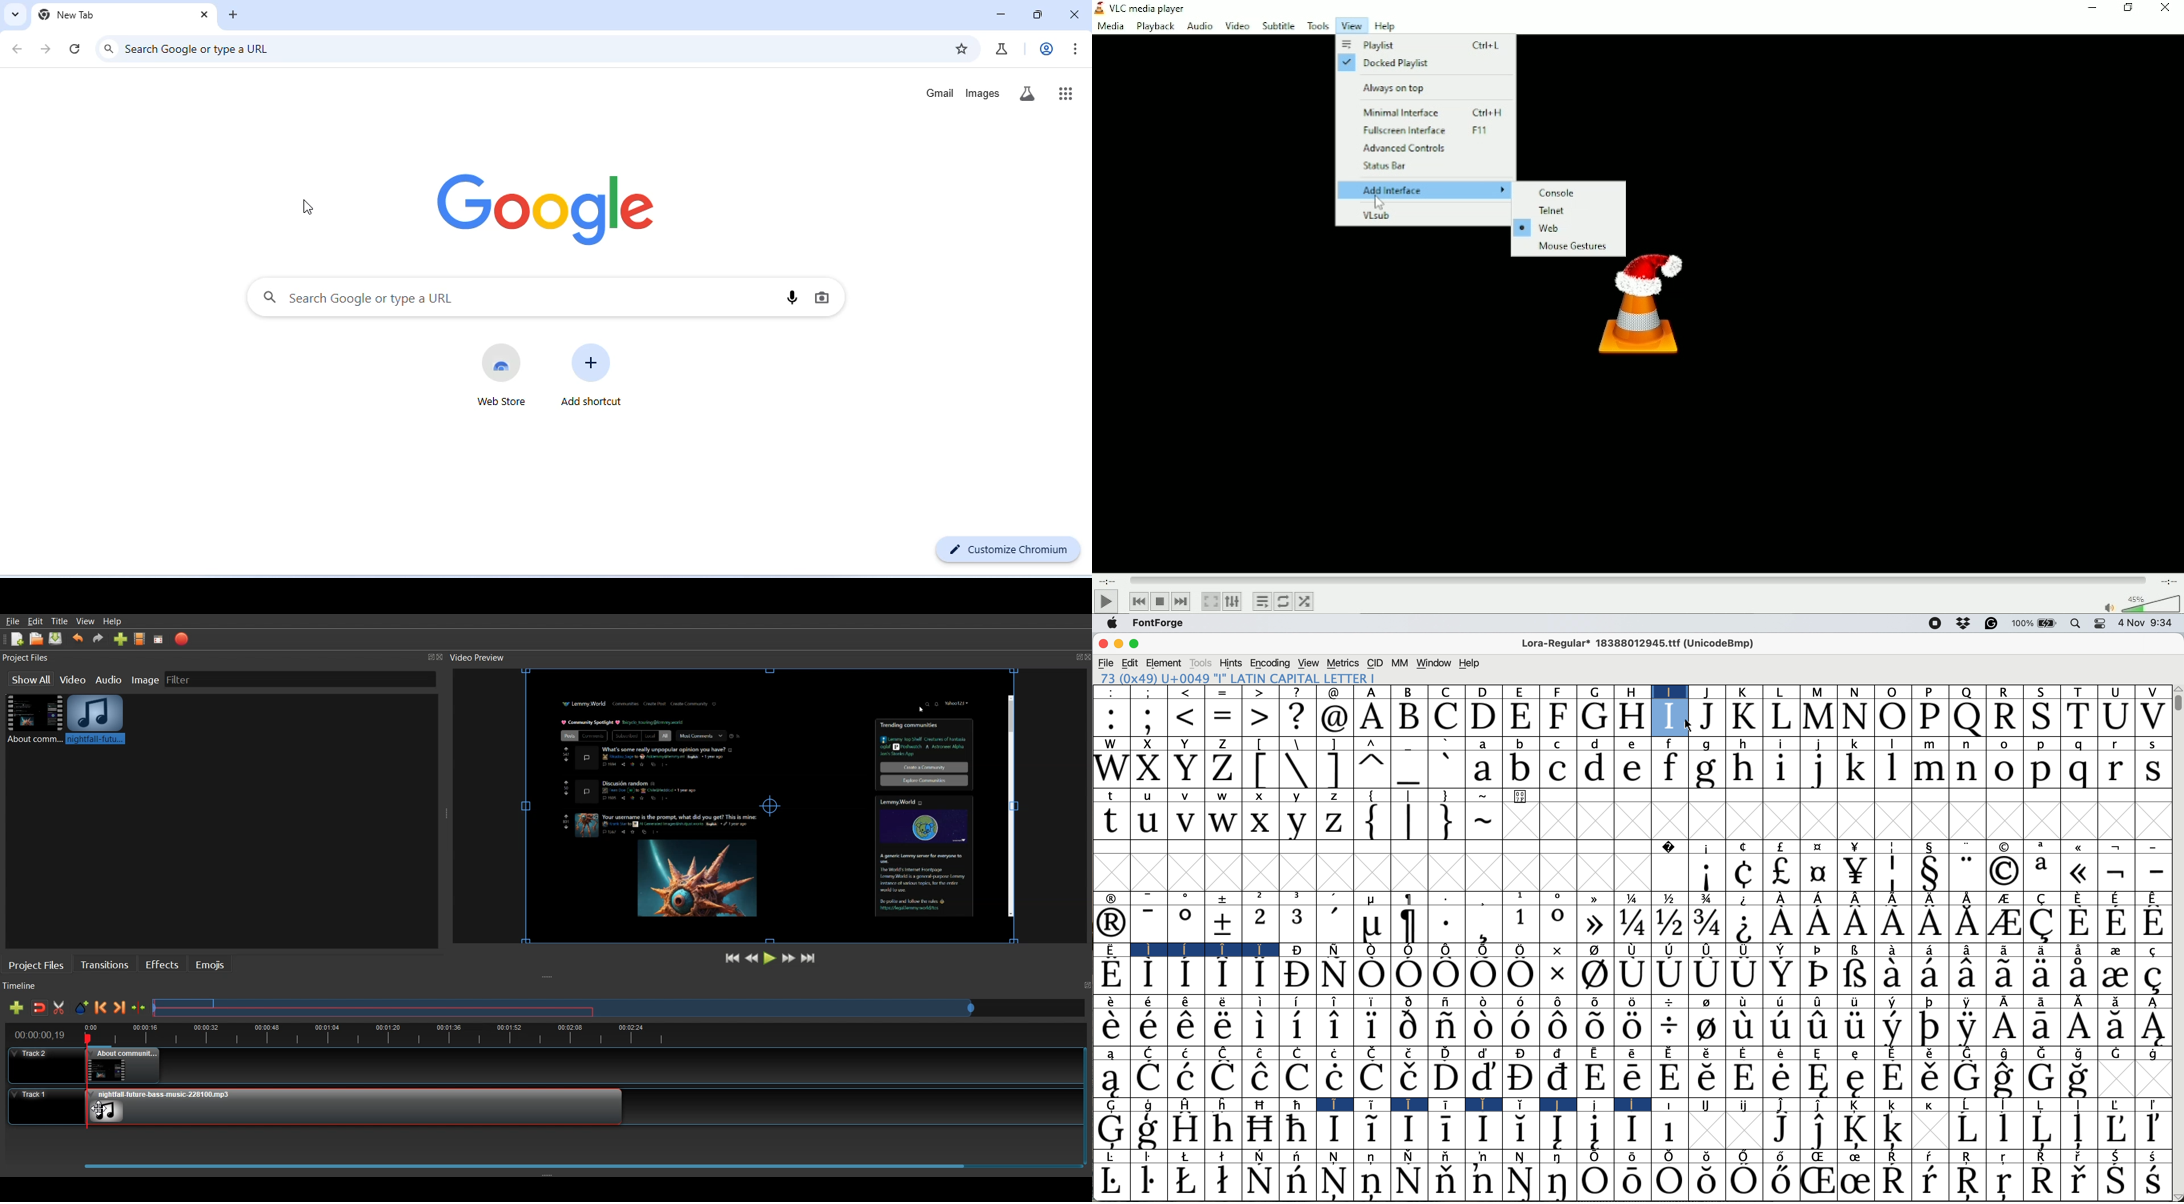  I want to click on Symbol, so click(1223, 1078).